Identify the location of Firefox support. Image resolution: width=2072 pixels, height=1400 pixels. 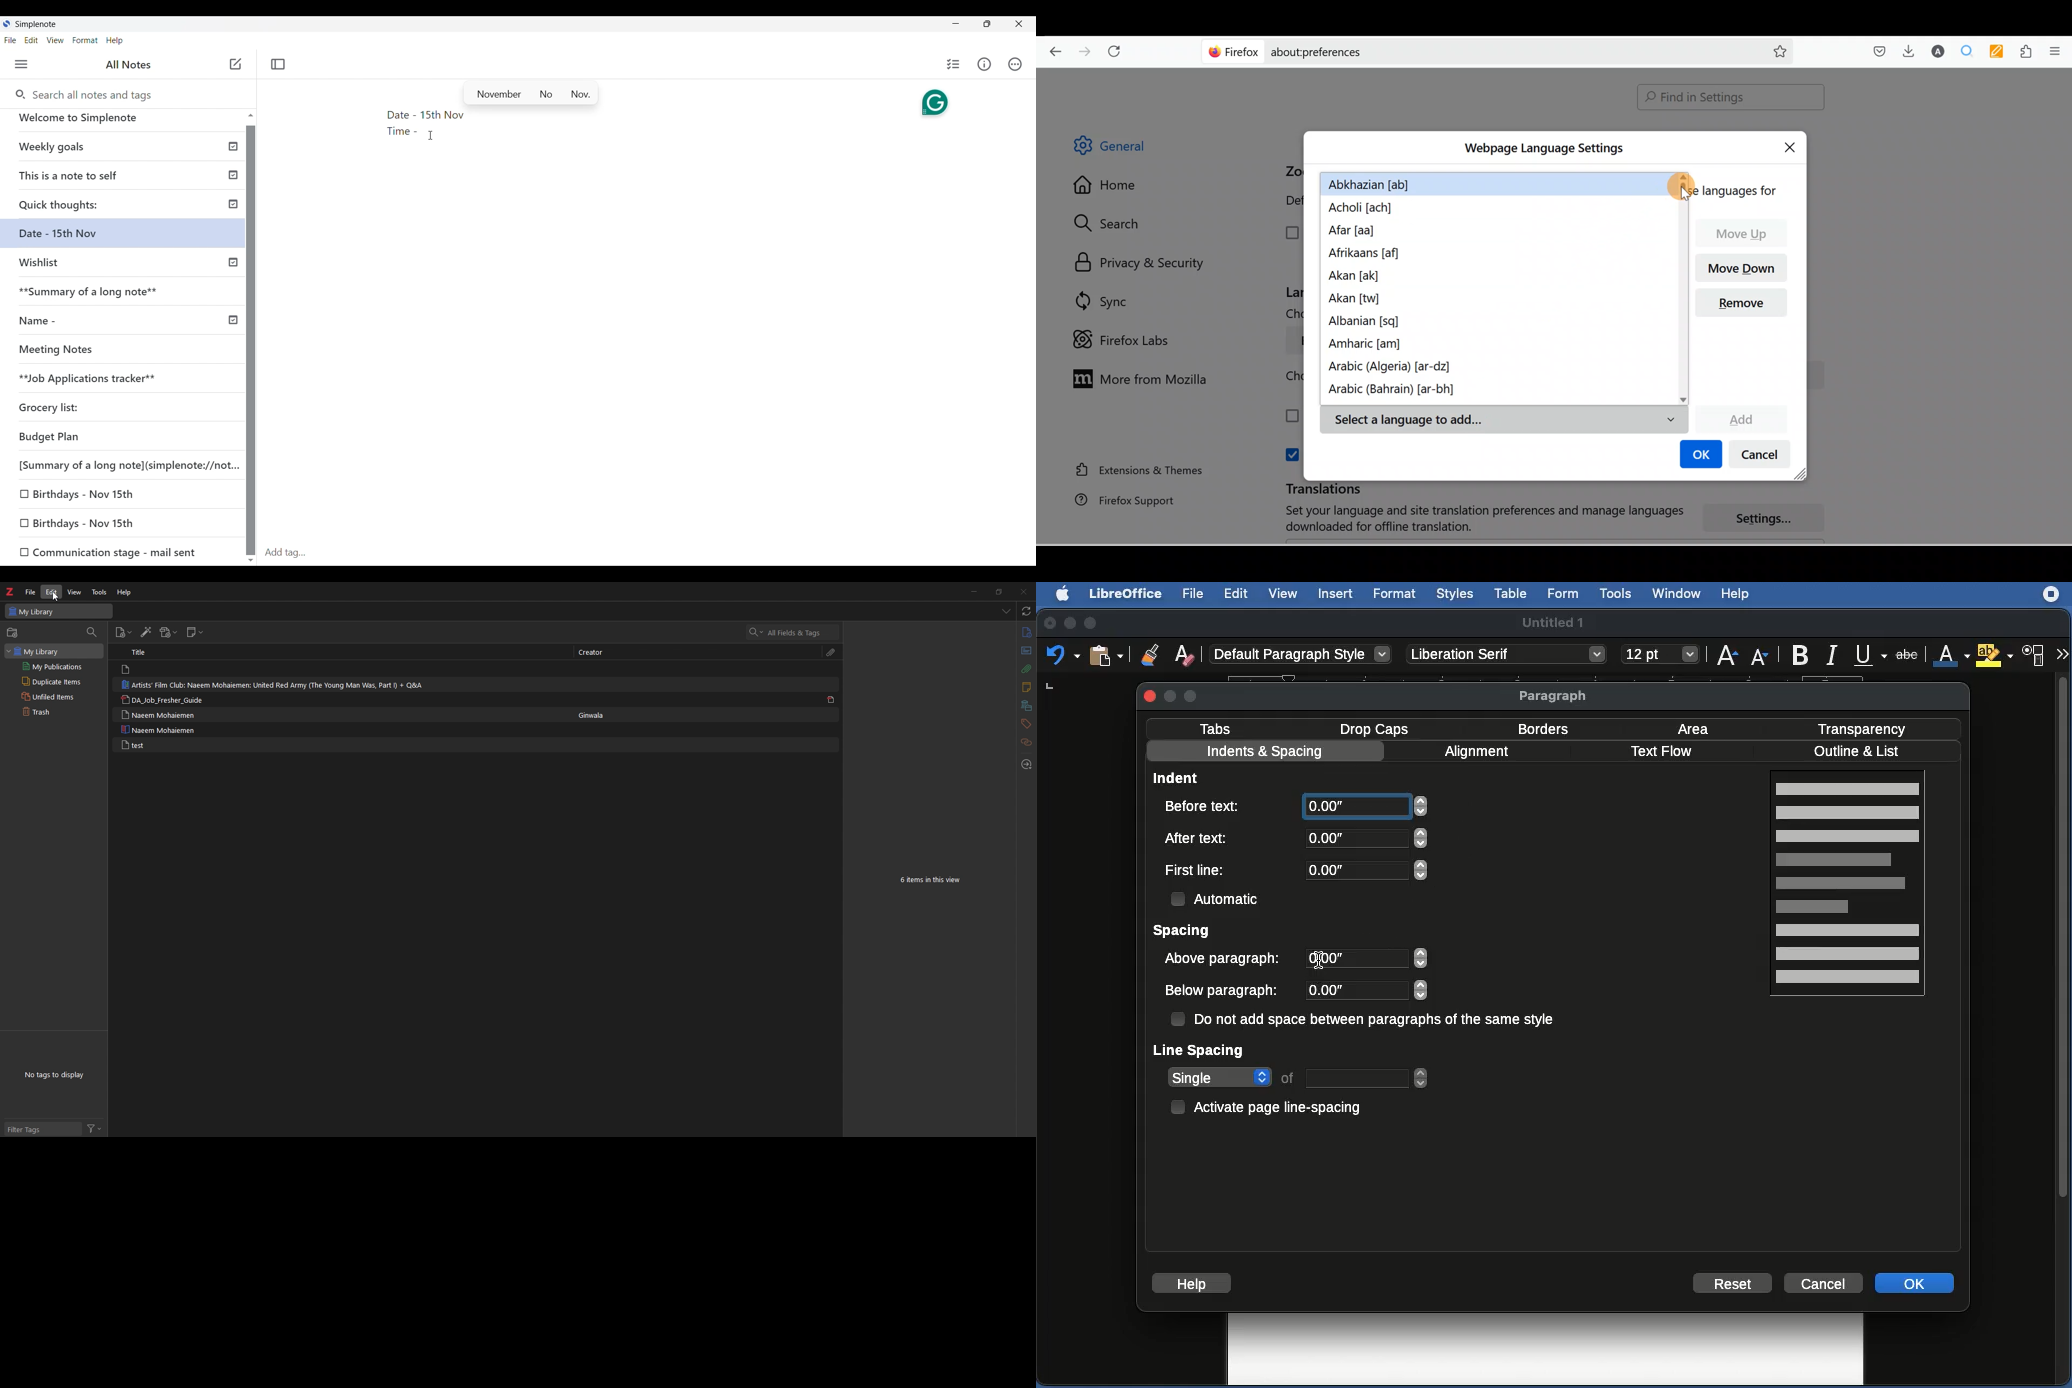
(1117, 501).